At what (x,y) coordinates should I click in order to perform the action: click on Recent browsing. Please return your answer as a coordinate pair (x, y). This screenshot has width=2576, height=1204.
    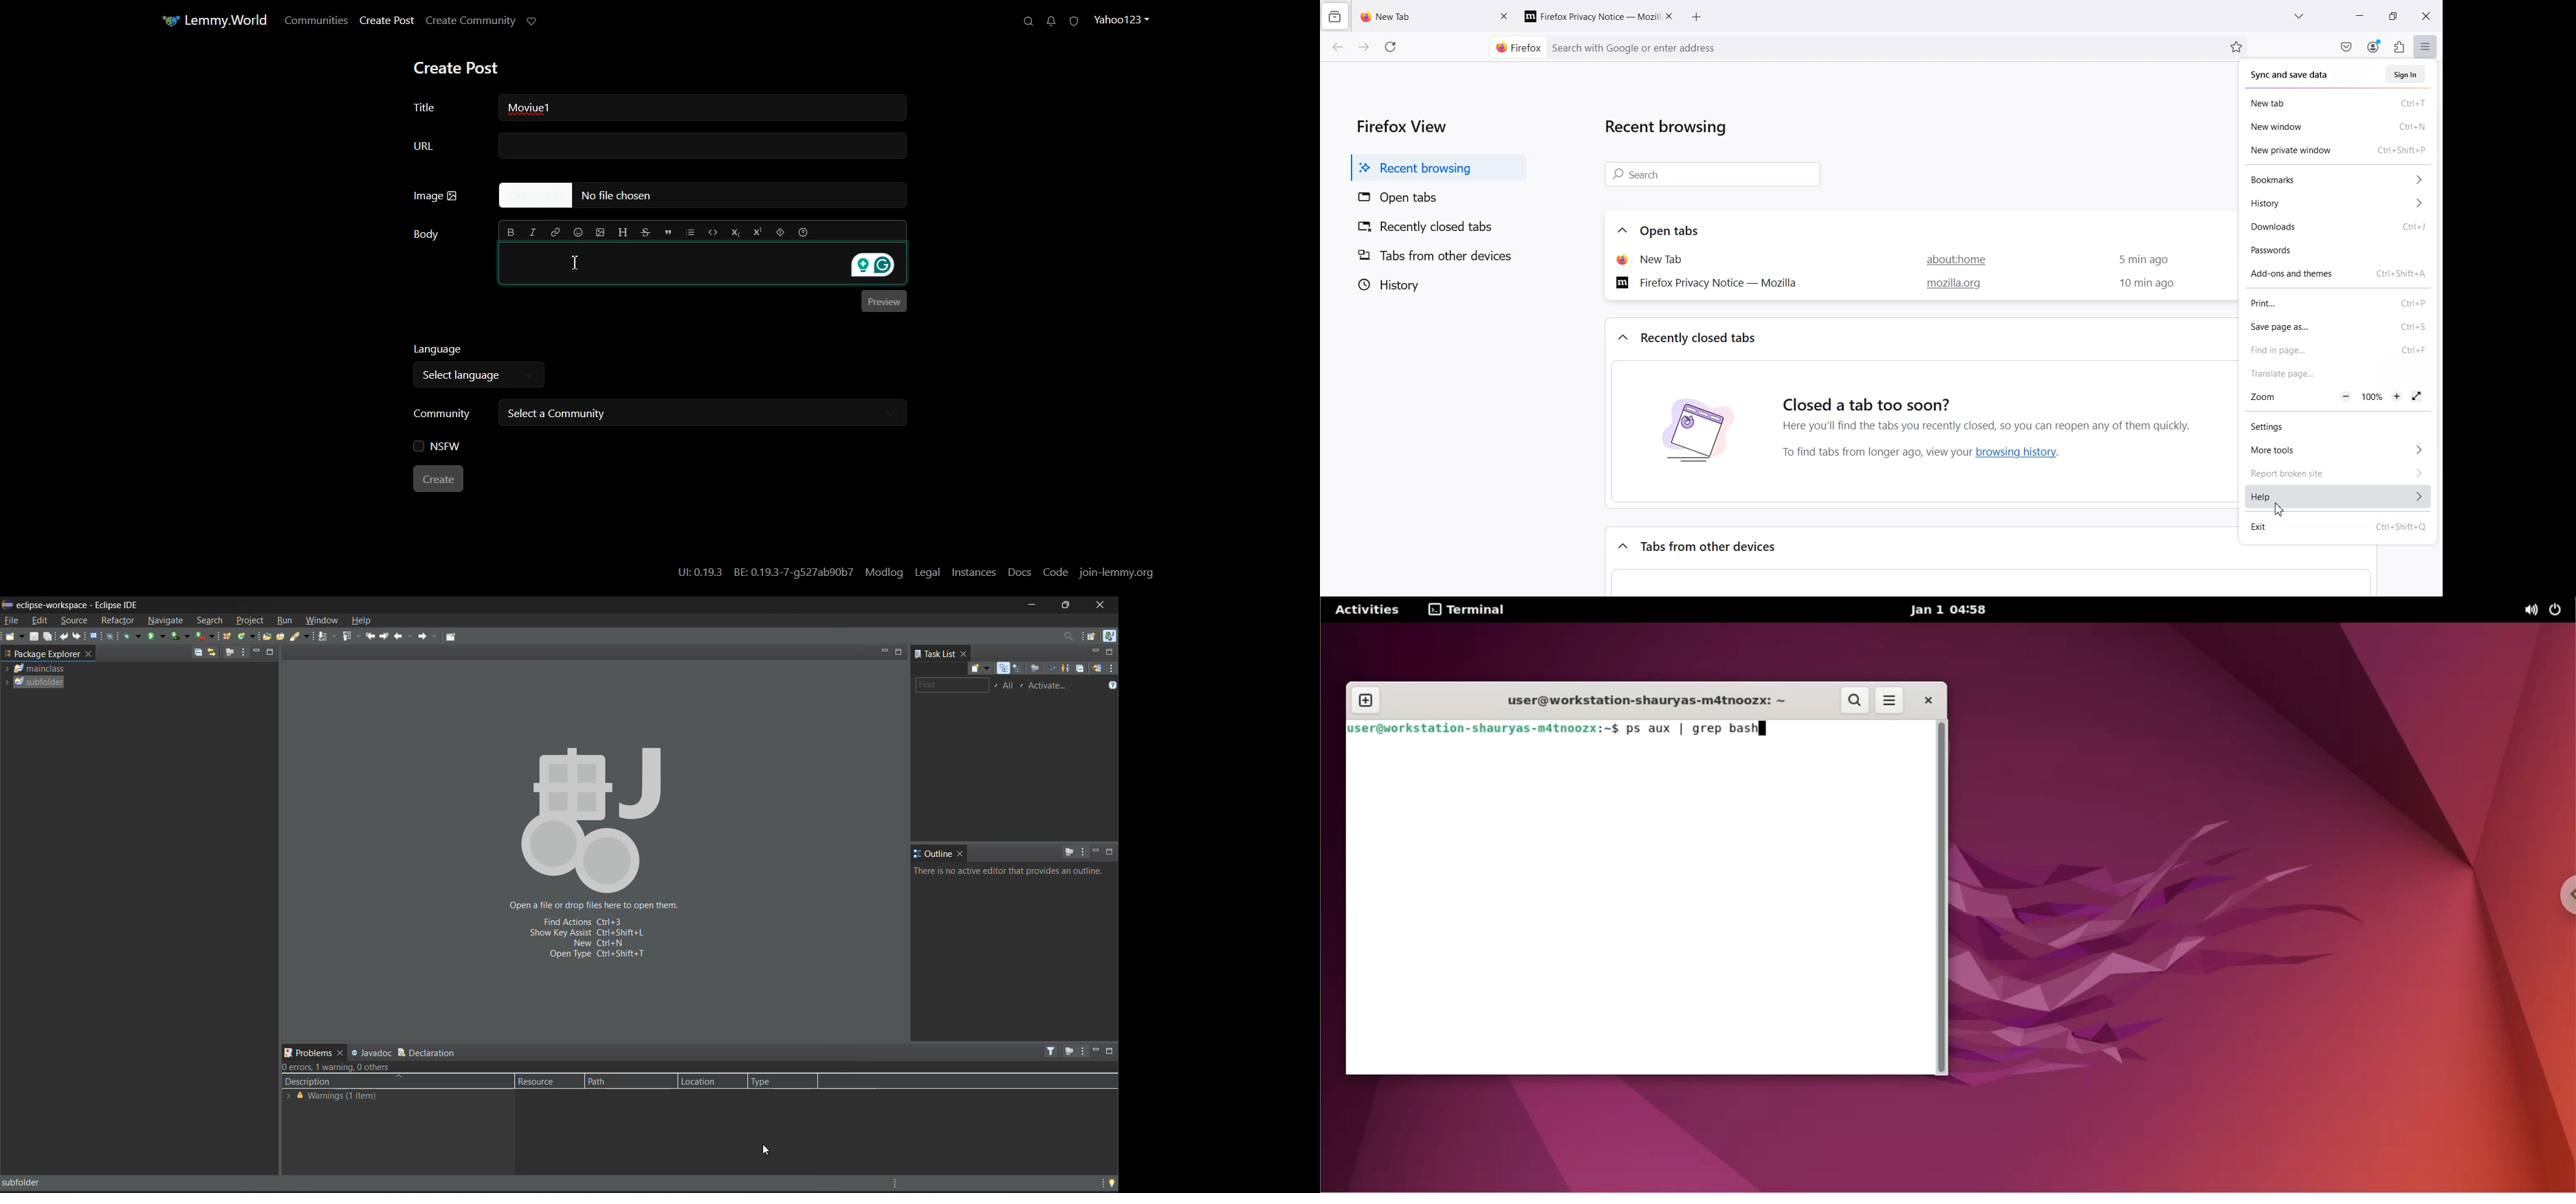
    Looking at the image, I should click on (1435, 167).